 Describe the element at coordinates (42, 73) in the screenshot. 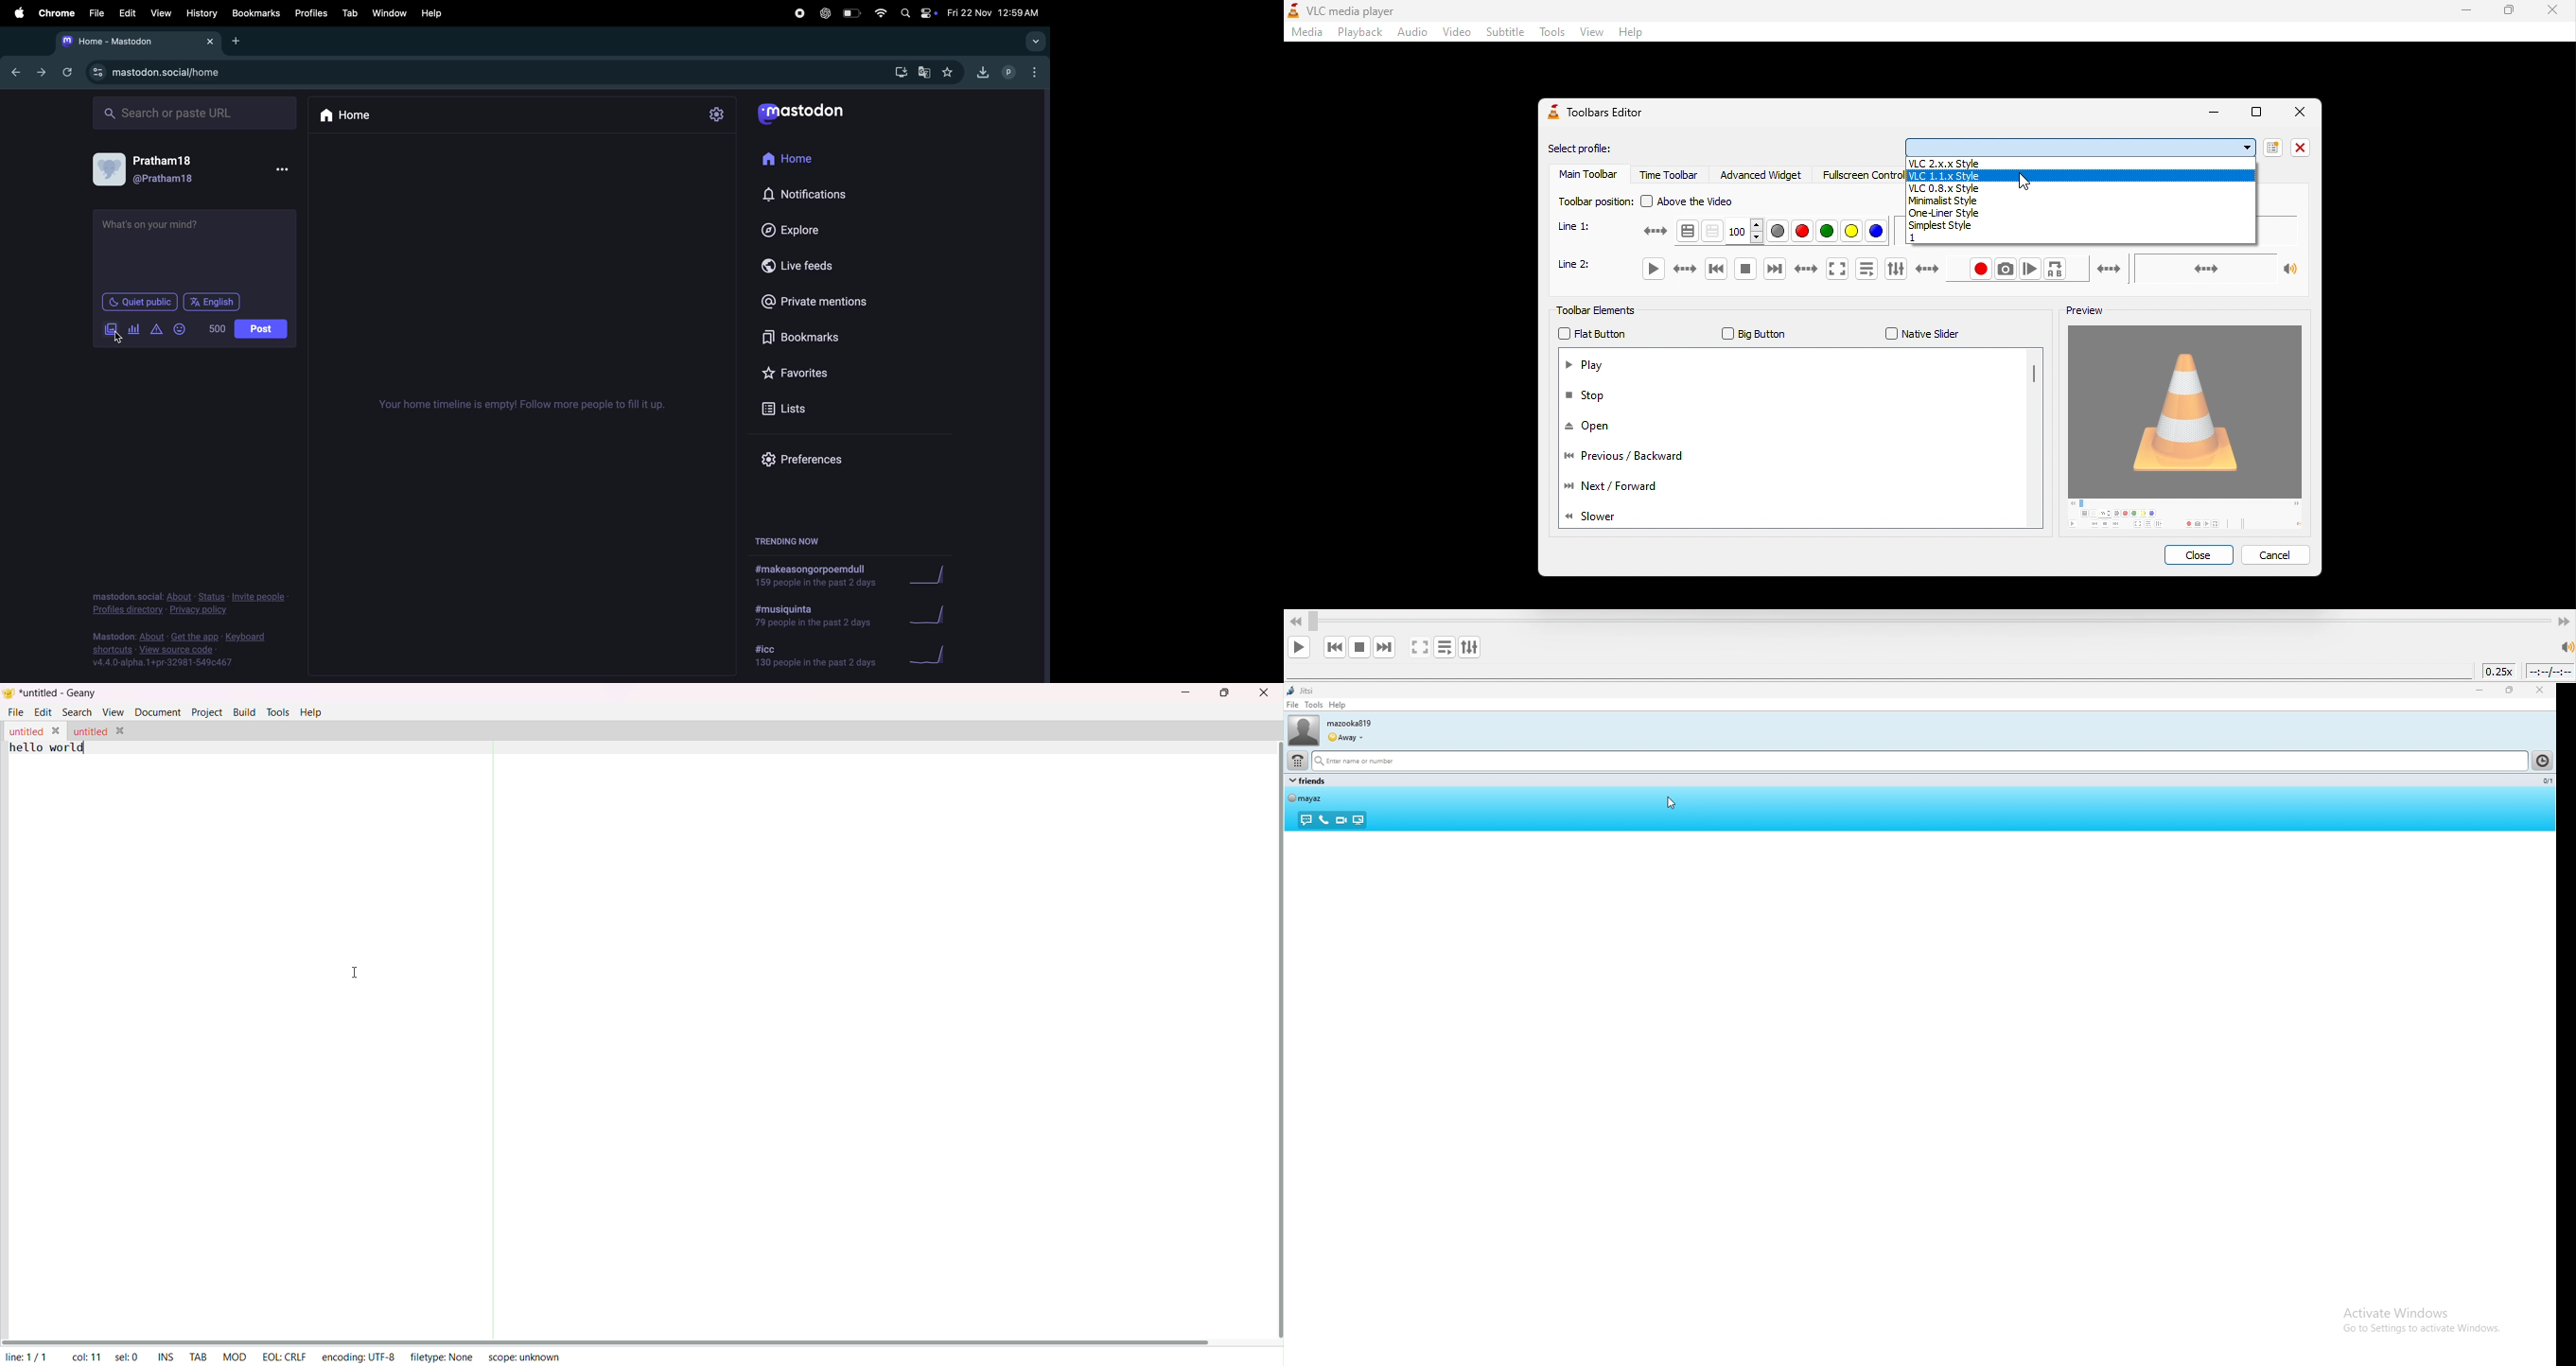

I see `forward` at that location.